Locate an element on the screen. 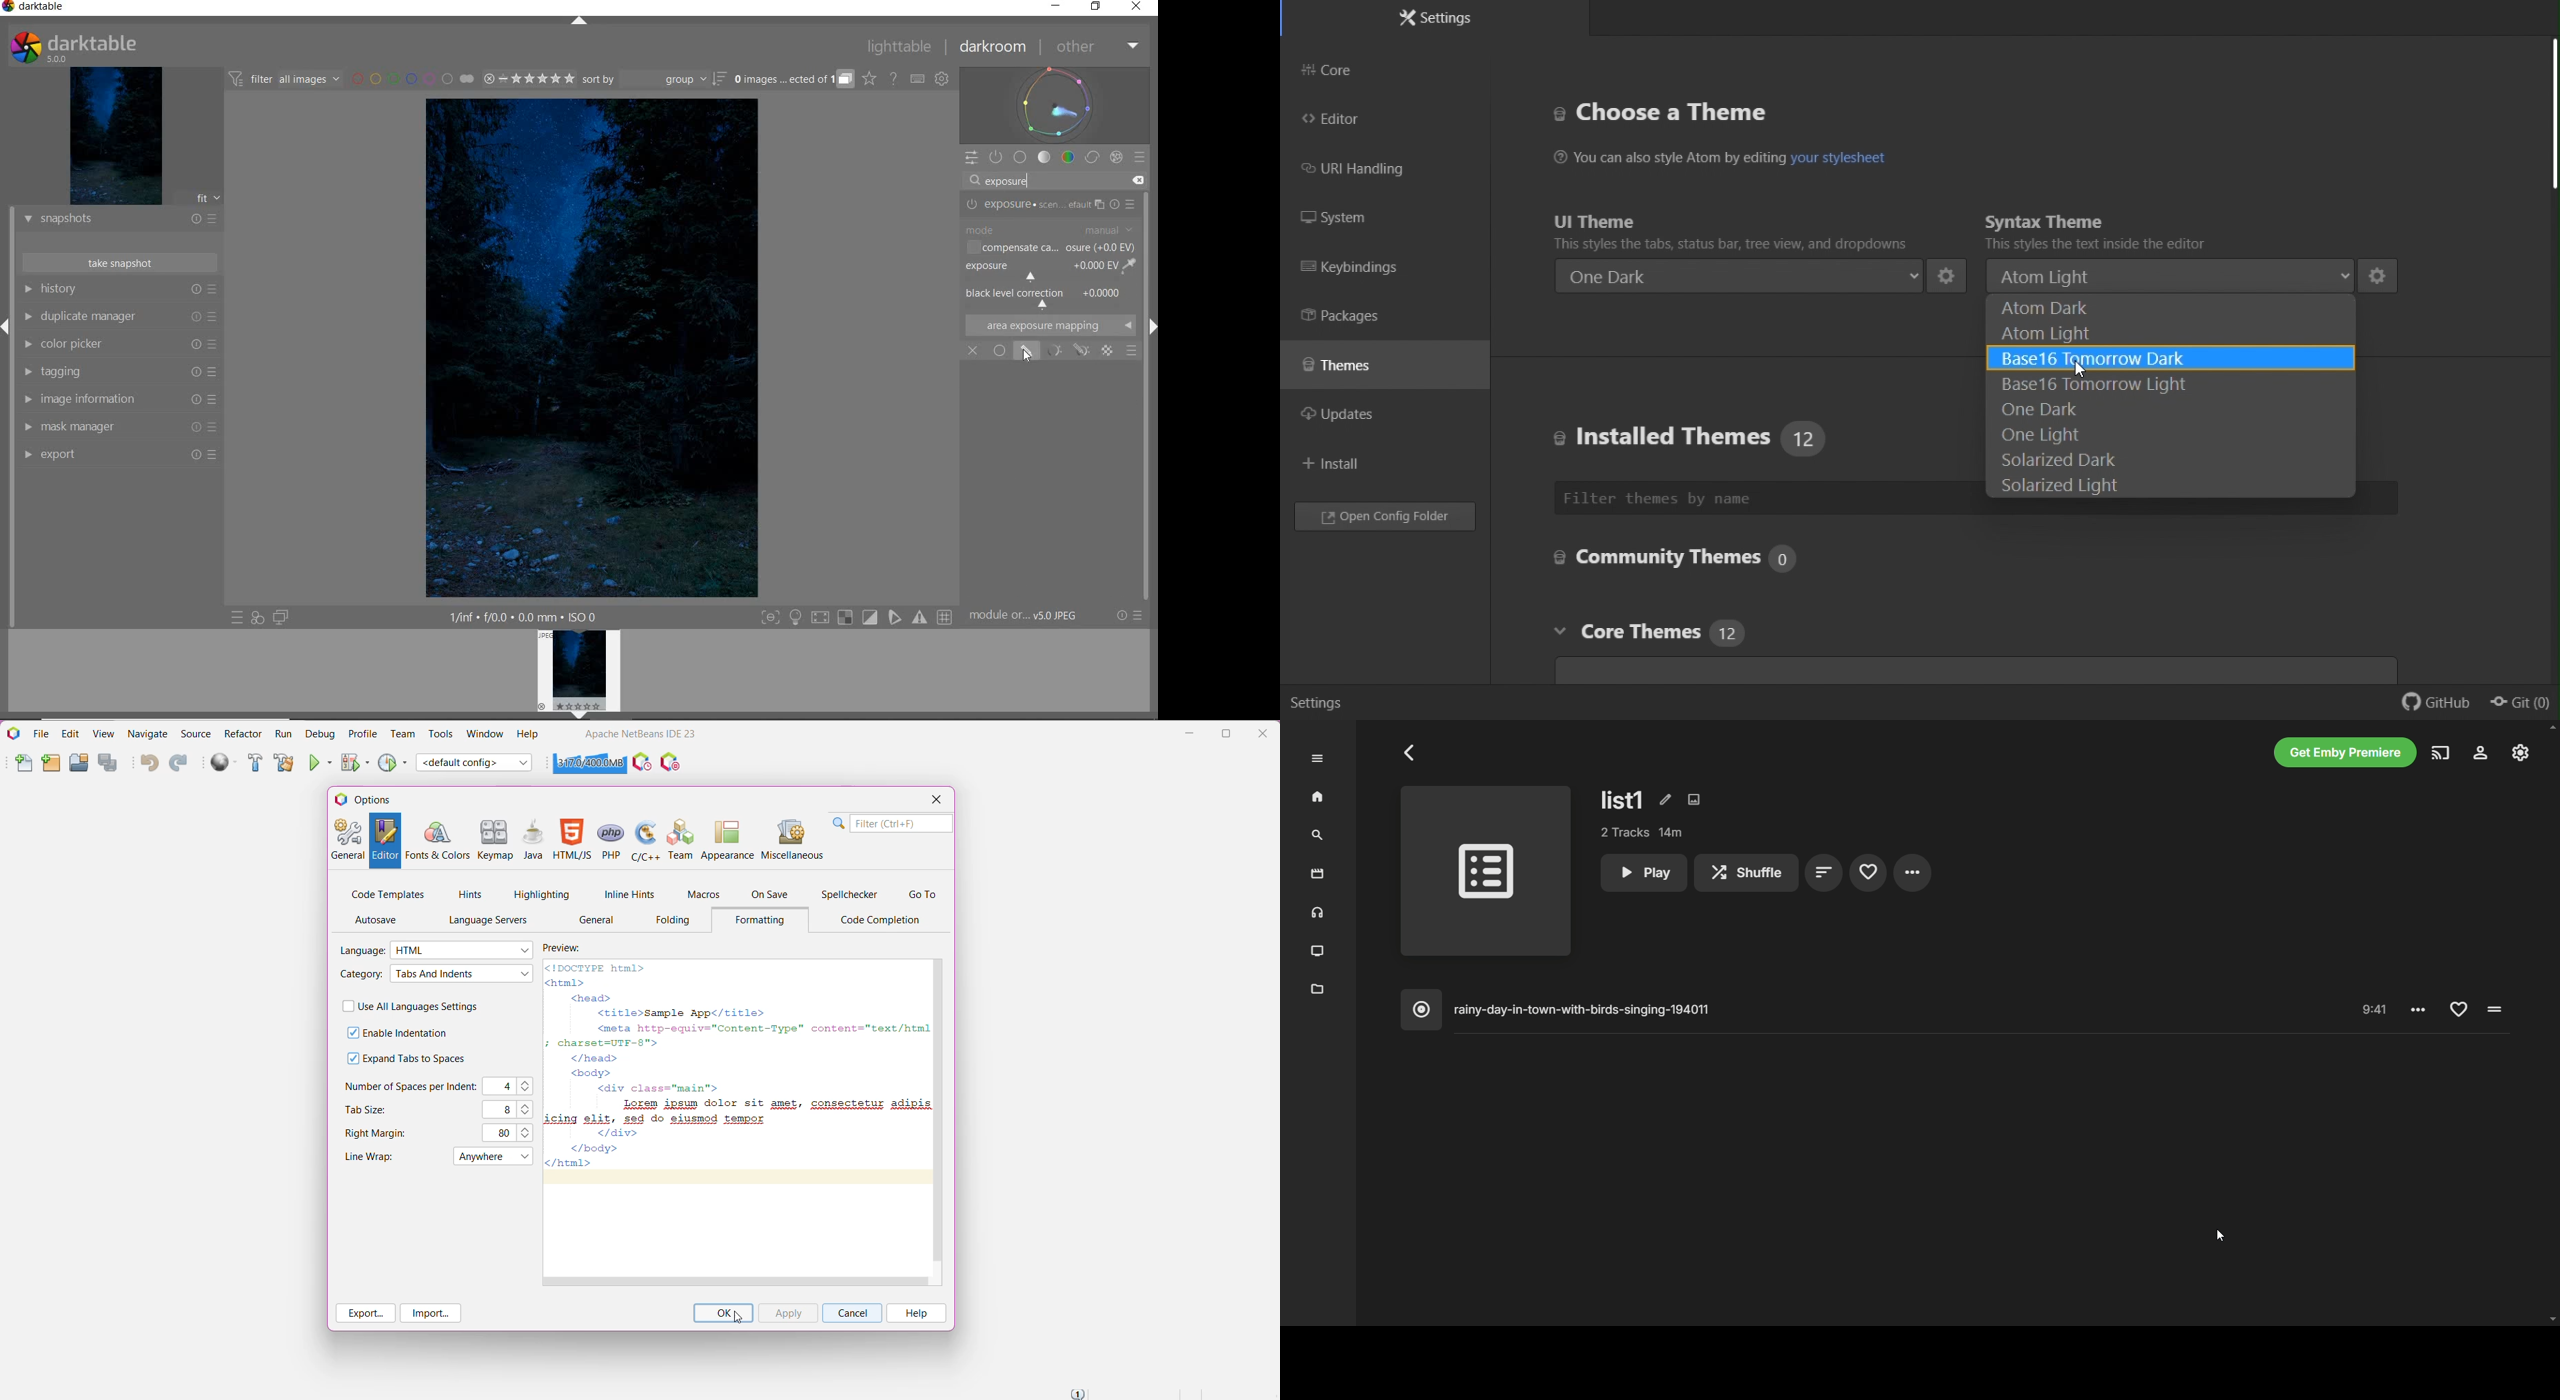 This screenshot has width=2576, height=1400. CORRECT is located at coordinates (1094, 157).